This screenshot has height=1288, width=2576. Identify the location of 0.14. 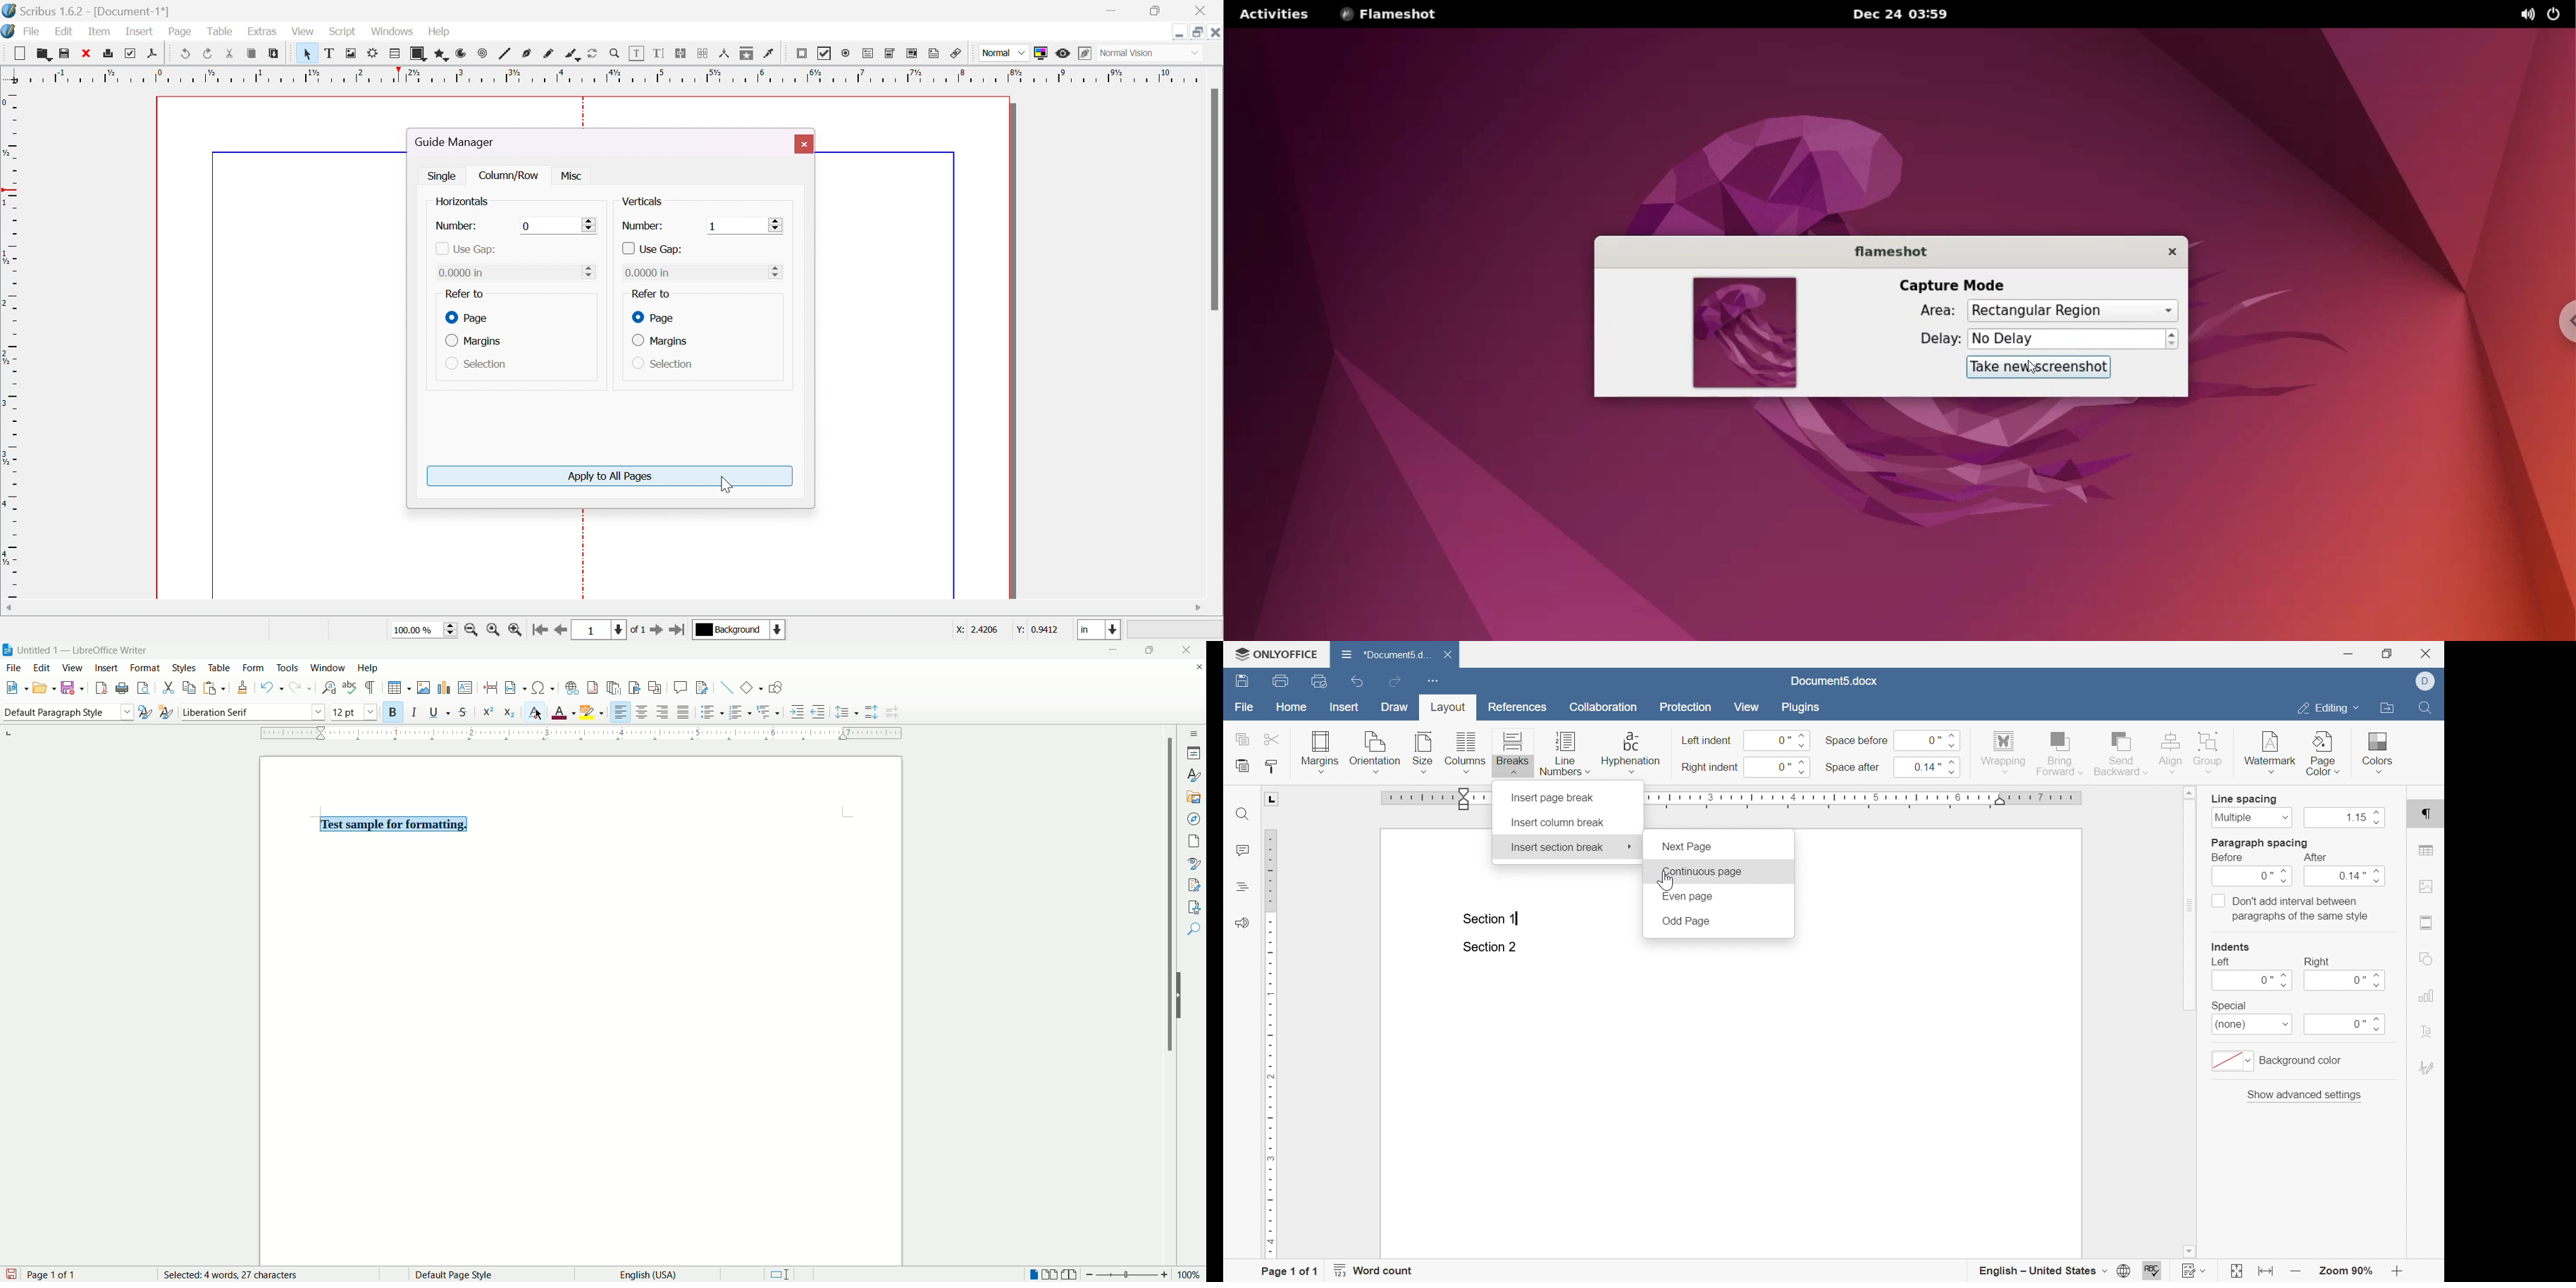
(1932, 766).